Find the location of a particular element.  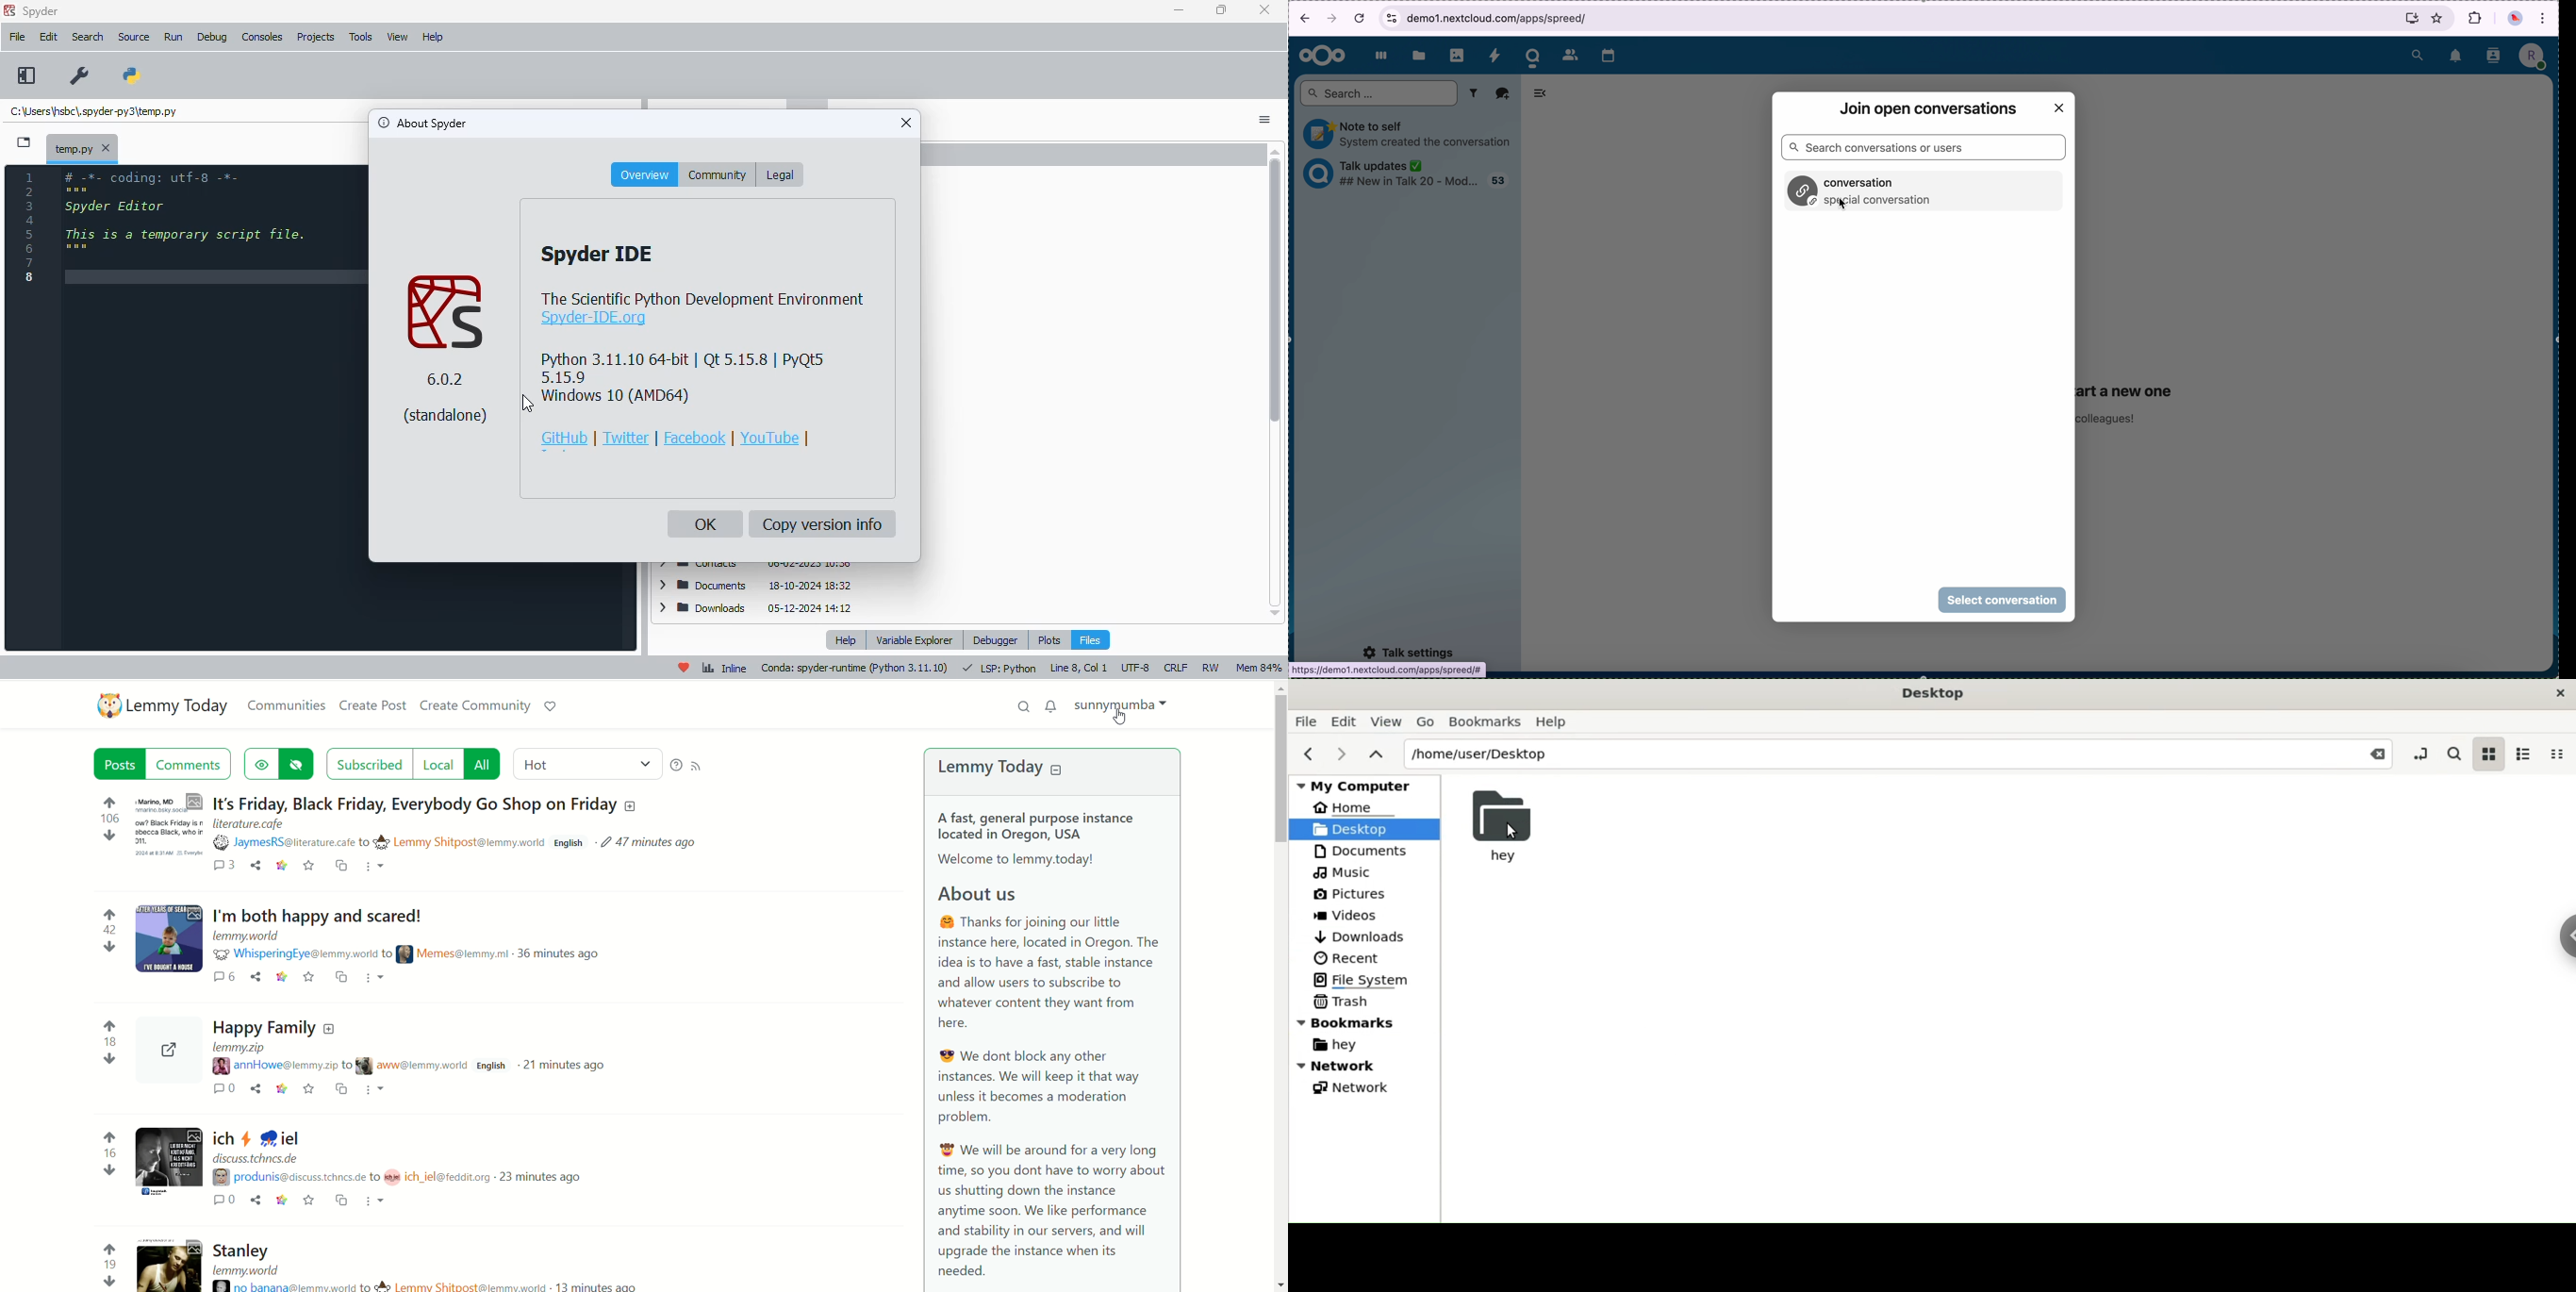

View is located at coordinates (1387, 721).